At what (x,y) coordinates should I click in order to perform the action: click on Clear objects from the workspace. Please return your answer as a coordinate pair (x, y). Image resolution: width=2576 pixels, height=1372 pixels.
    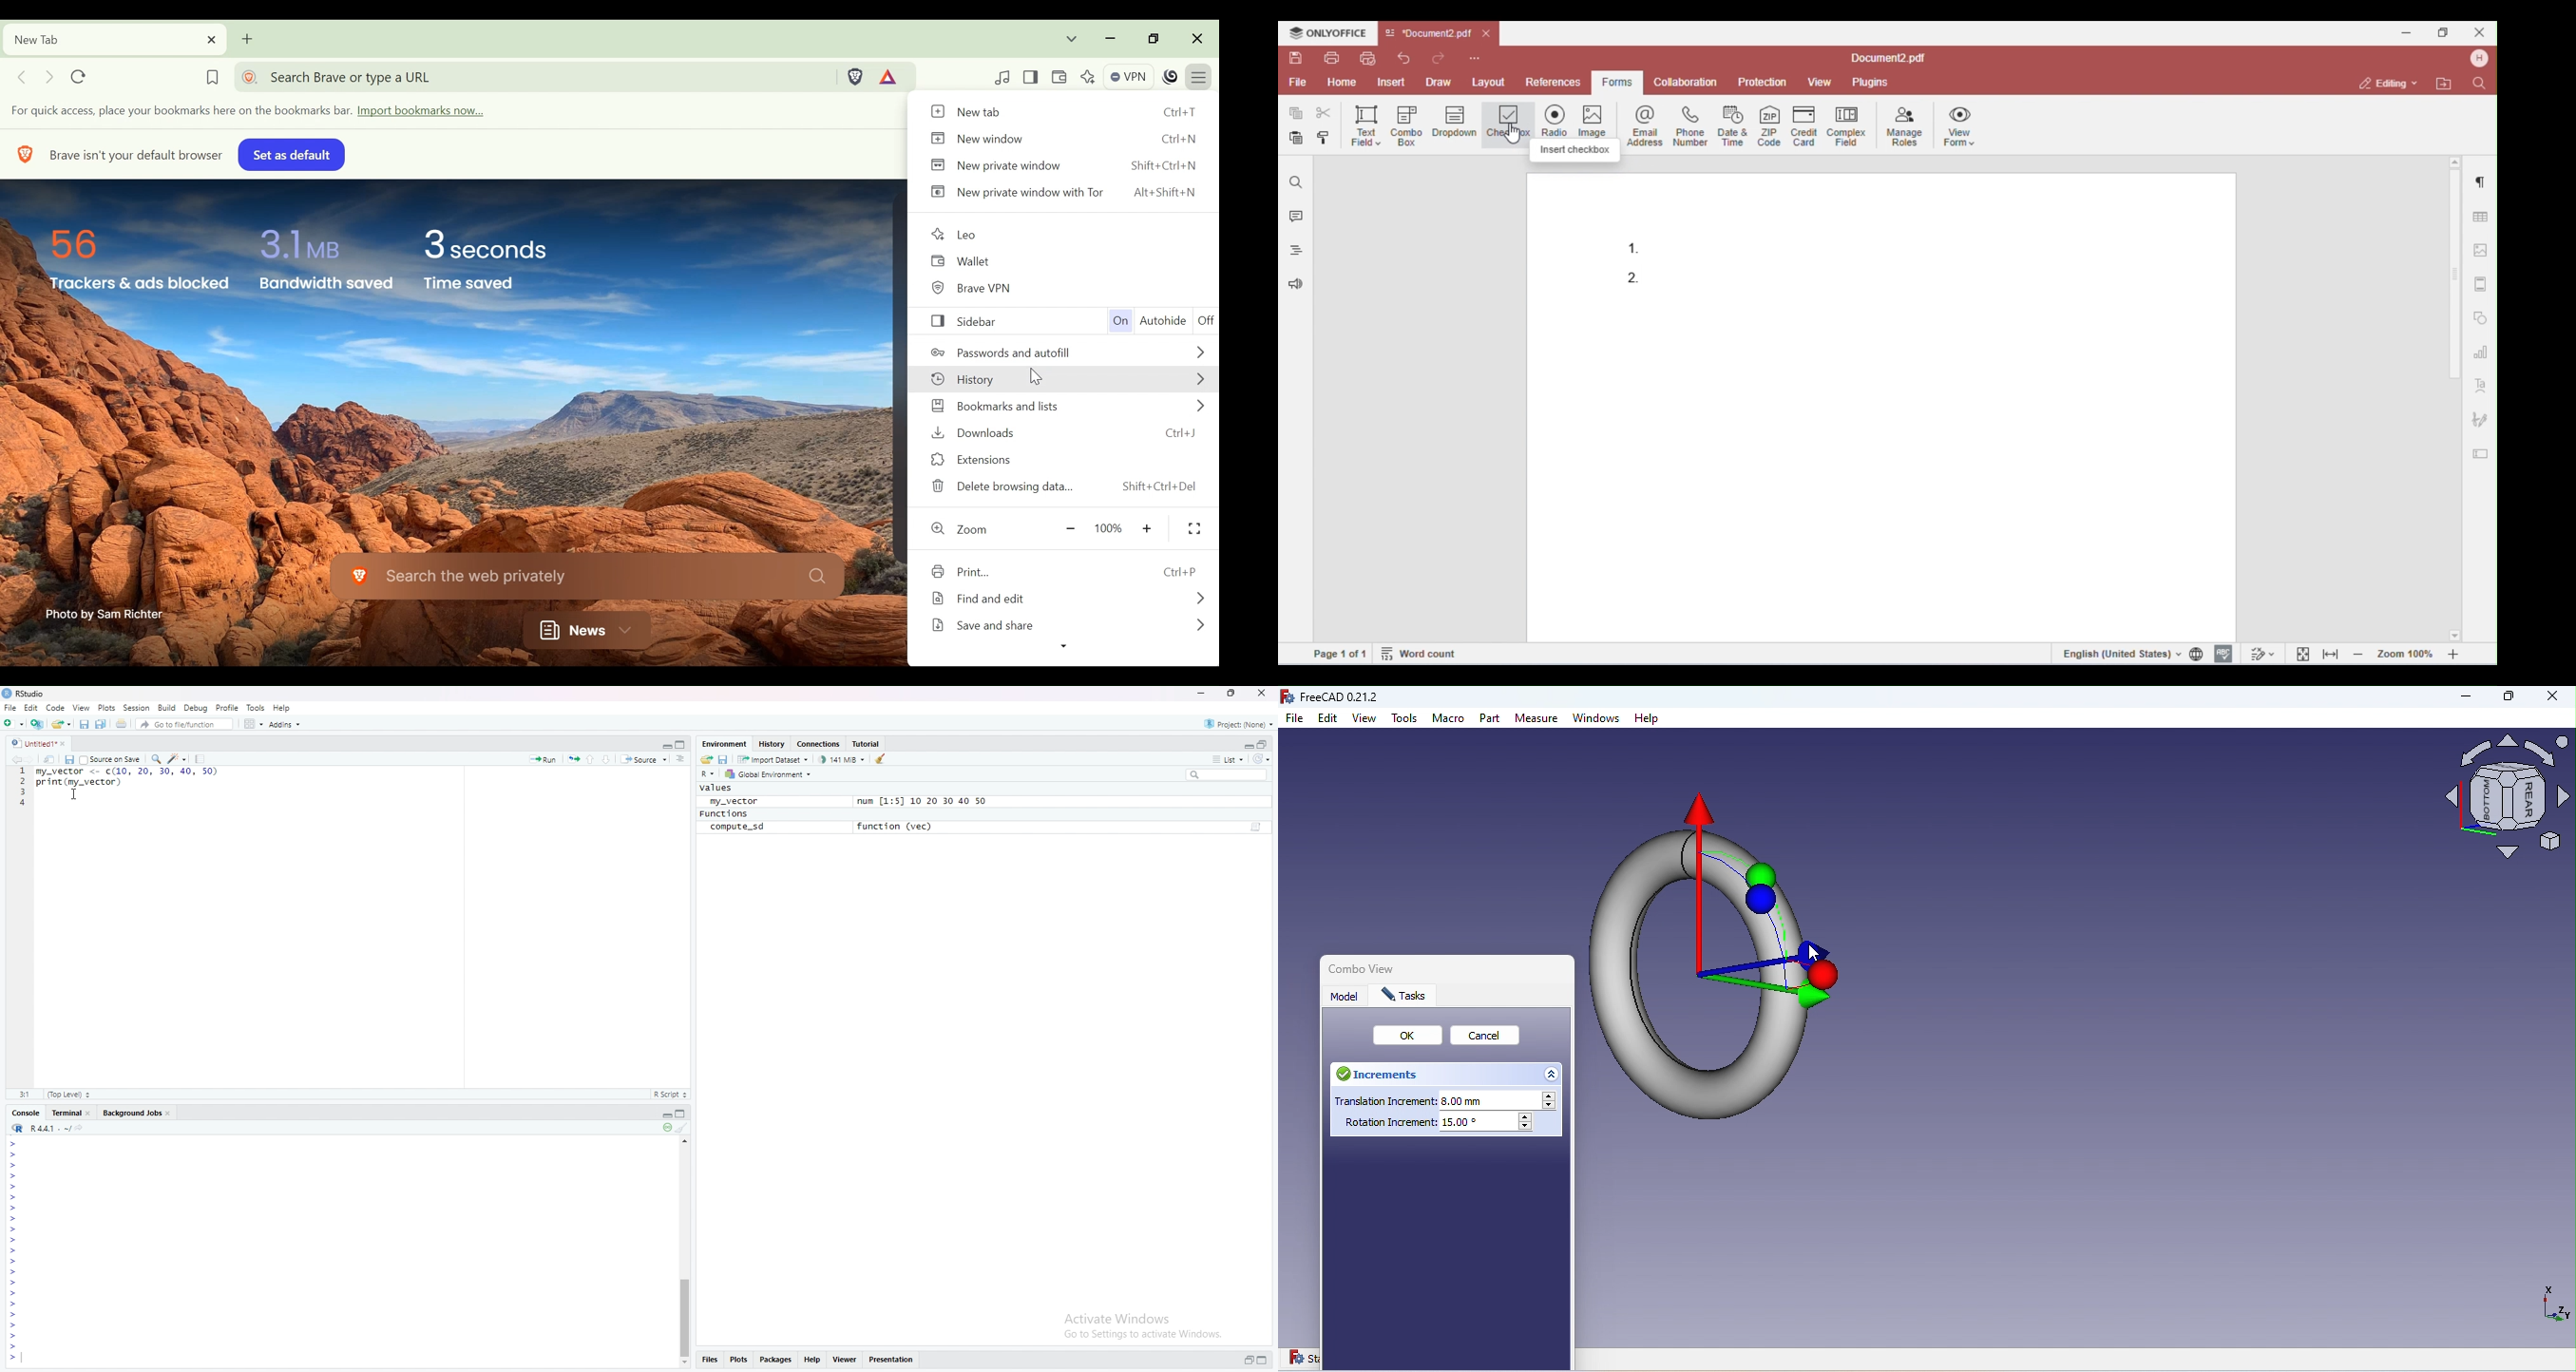
    Looking at the image, I should click on (884, 758).